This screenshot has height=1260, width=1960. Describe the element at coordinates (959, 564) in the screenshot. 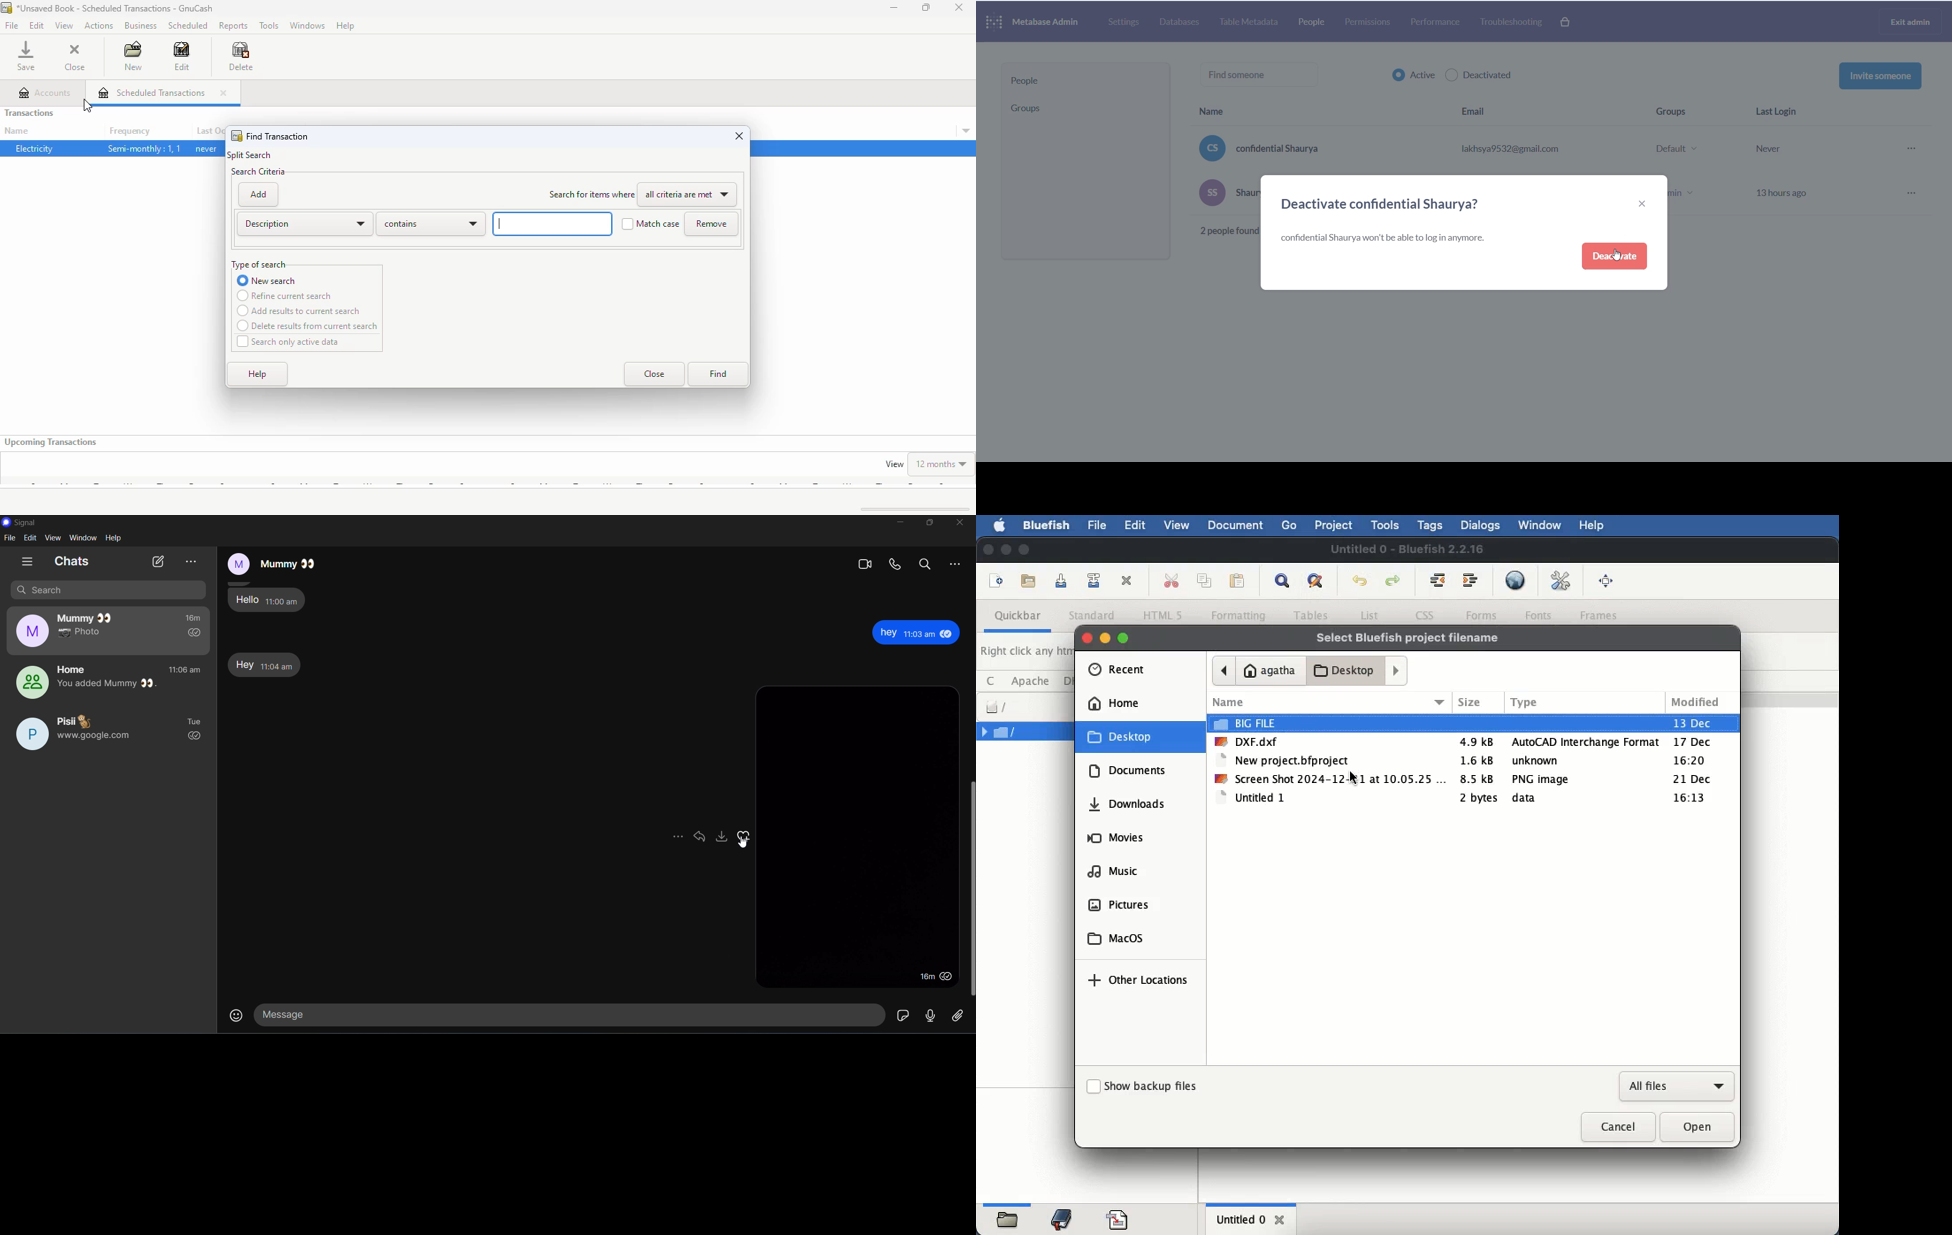

I see `more` at that location.